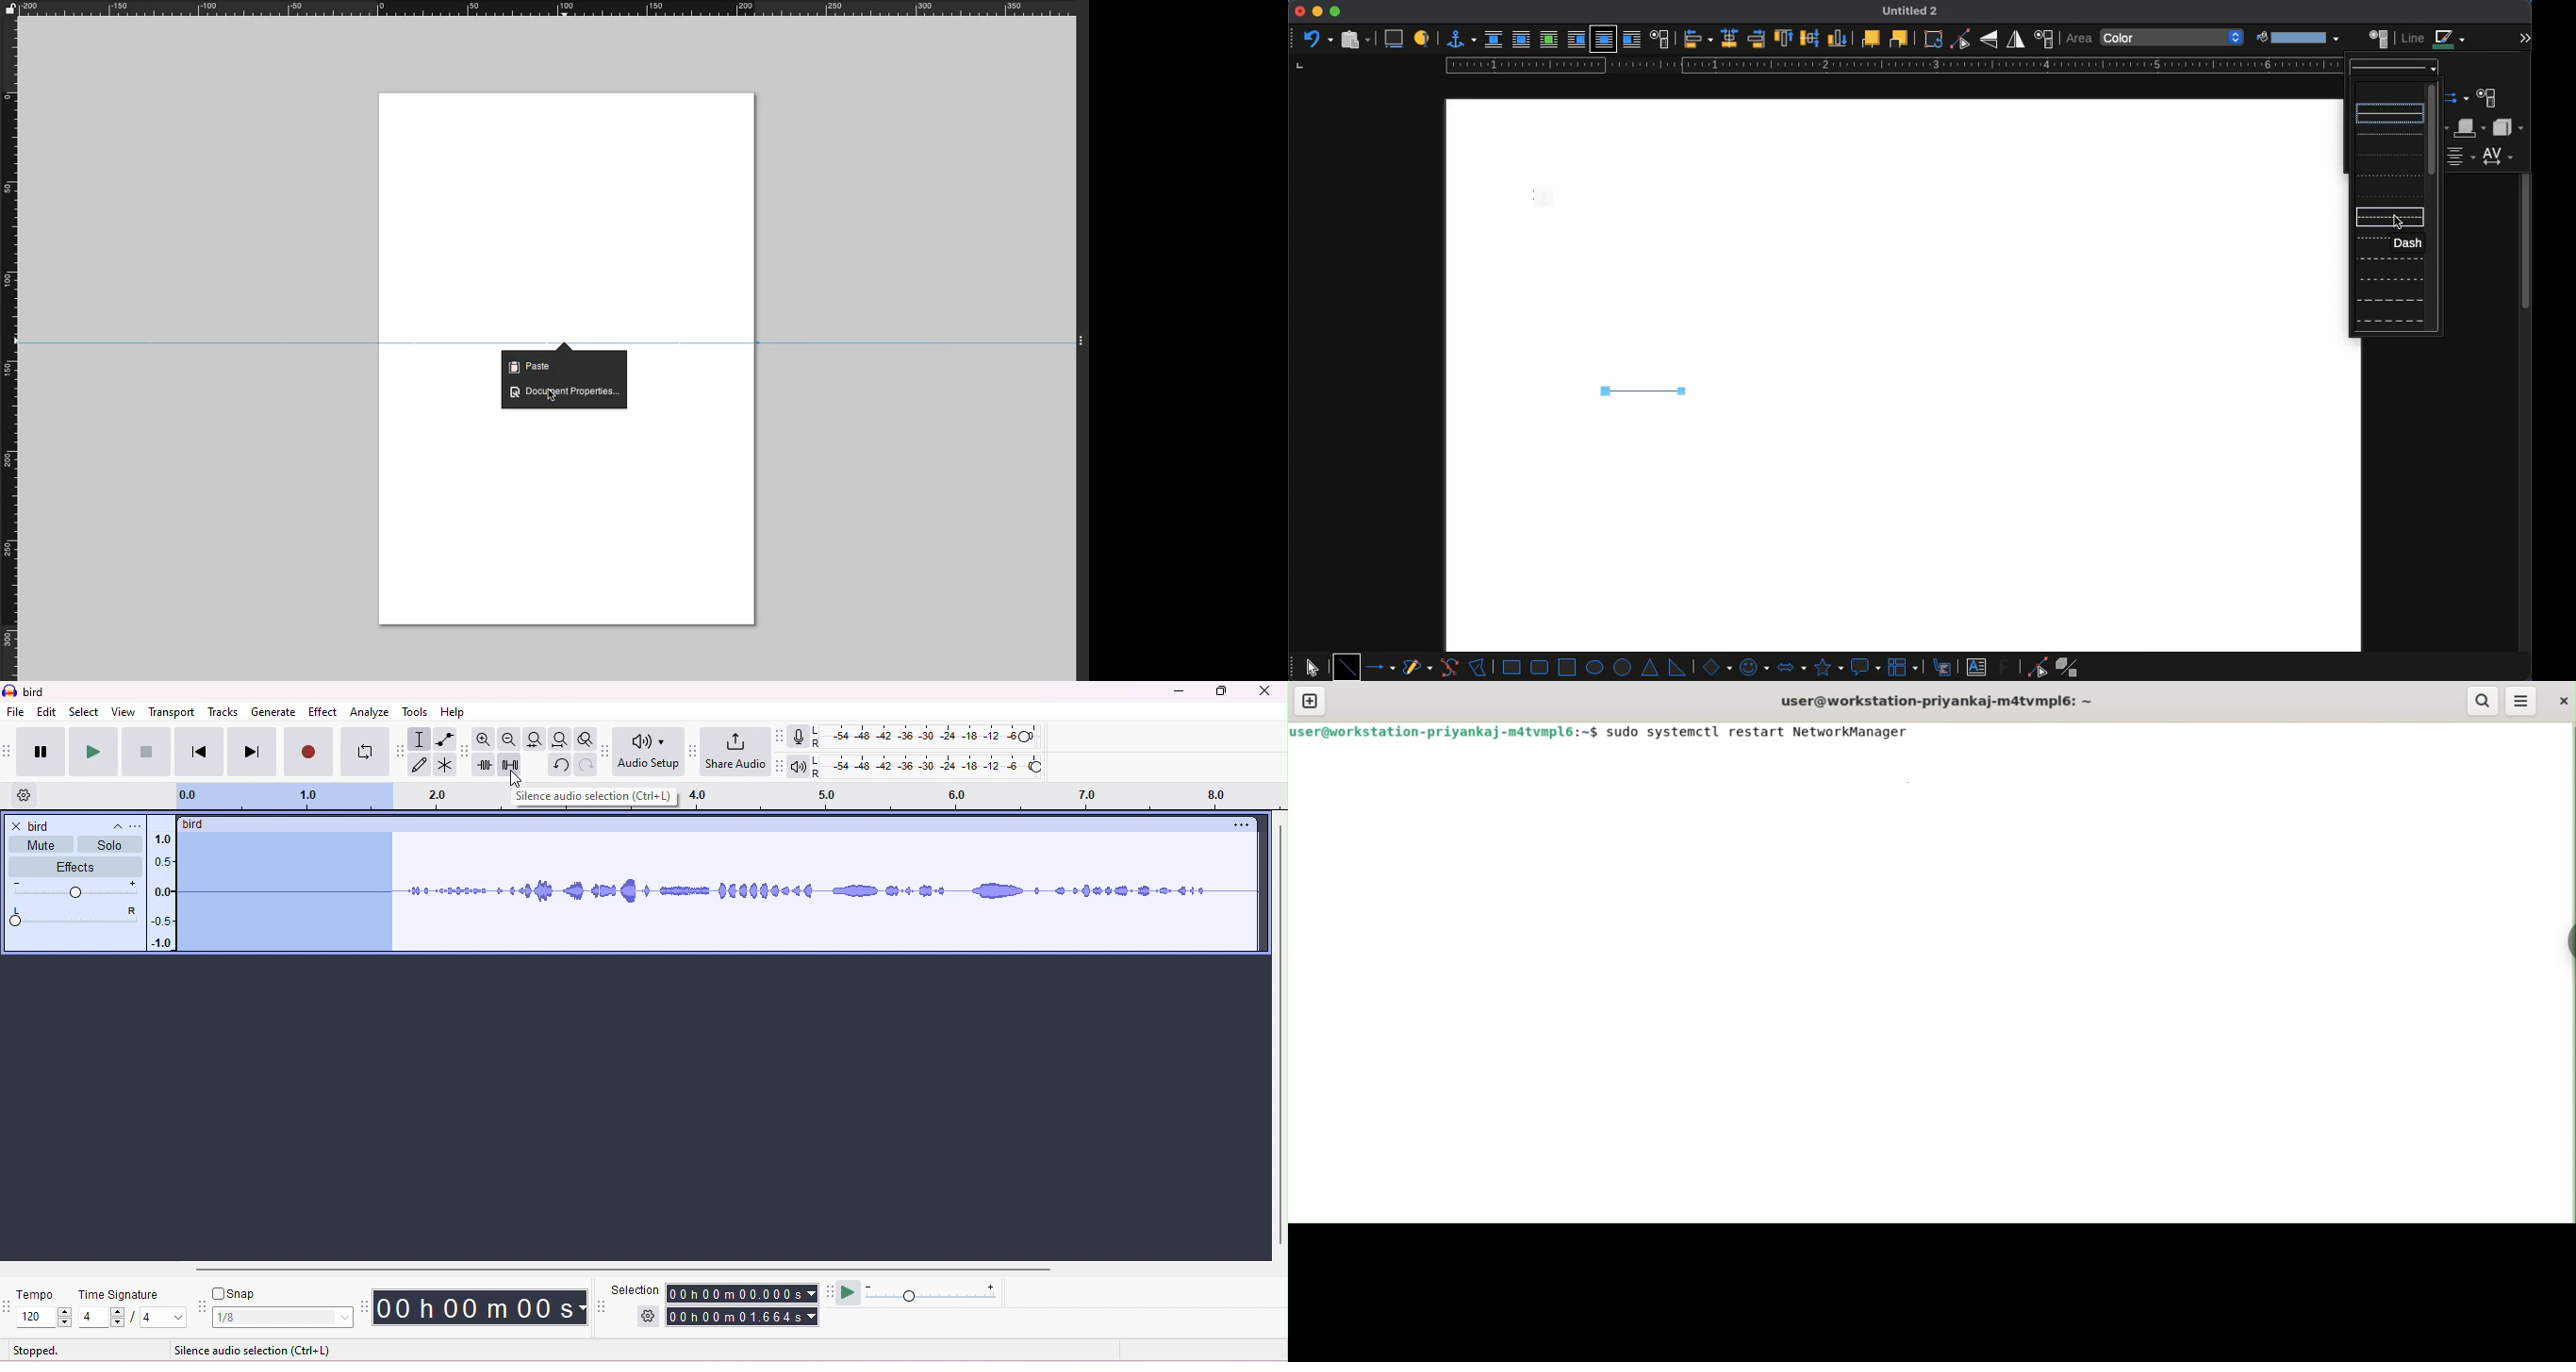 Image resolution: width=2576 pixels, height=1372 pixels. Describe the element at coordinates (370, 713) in the screenshot. I see `analyze` at that location.